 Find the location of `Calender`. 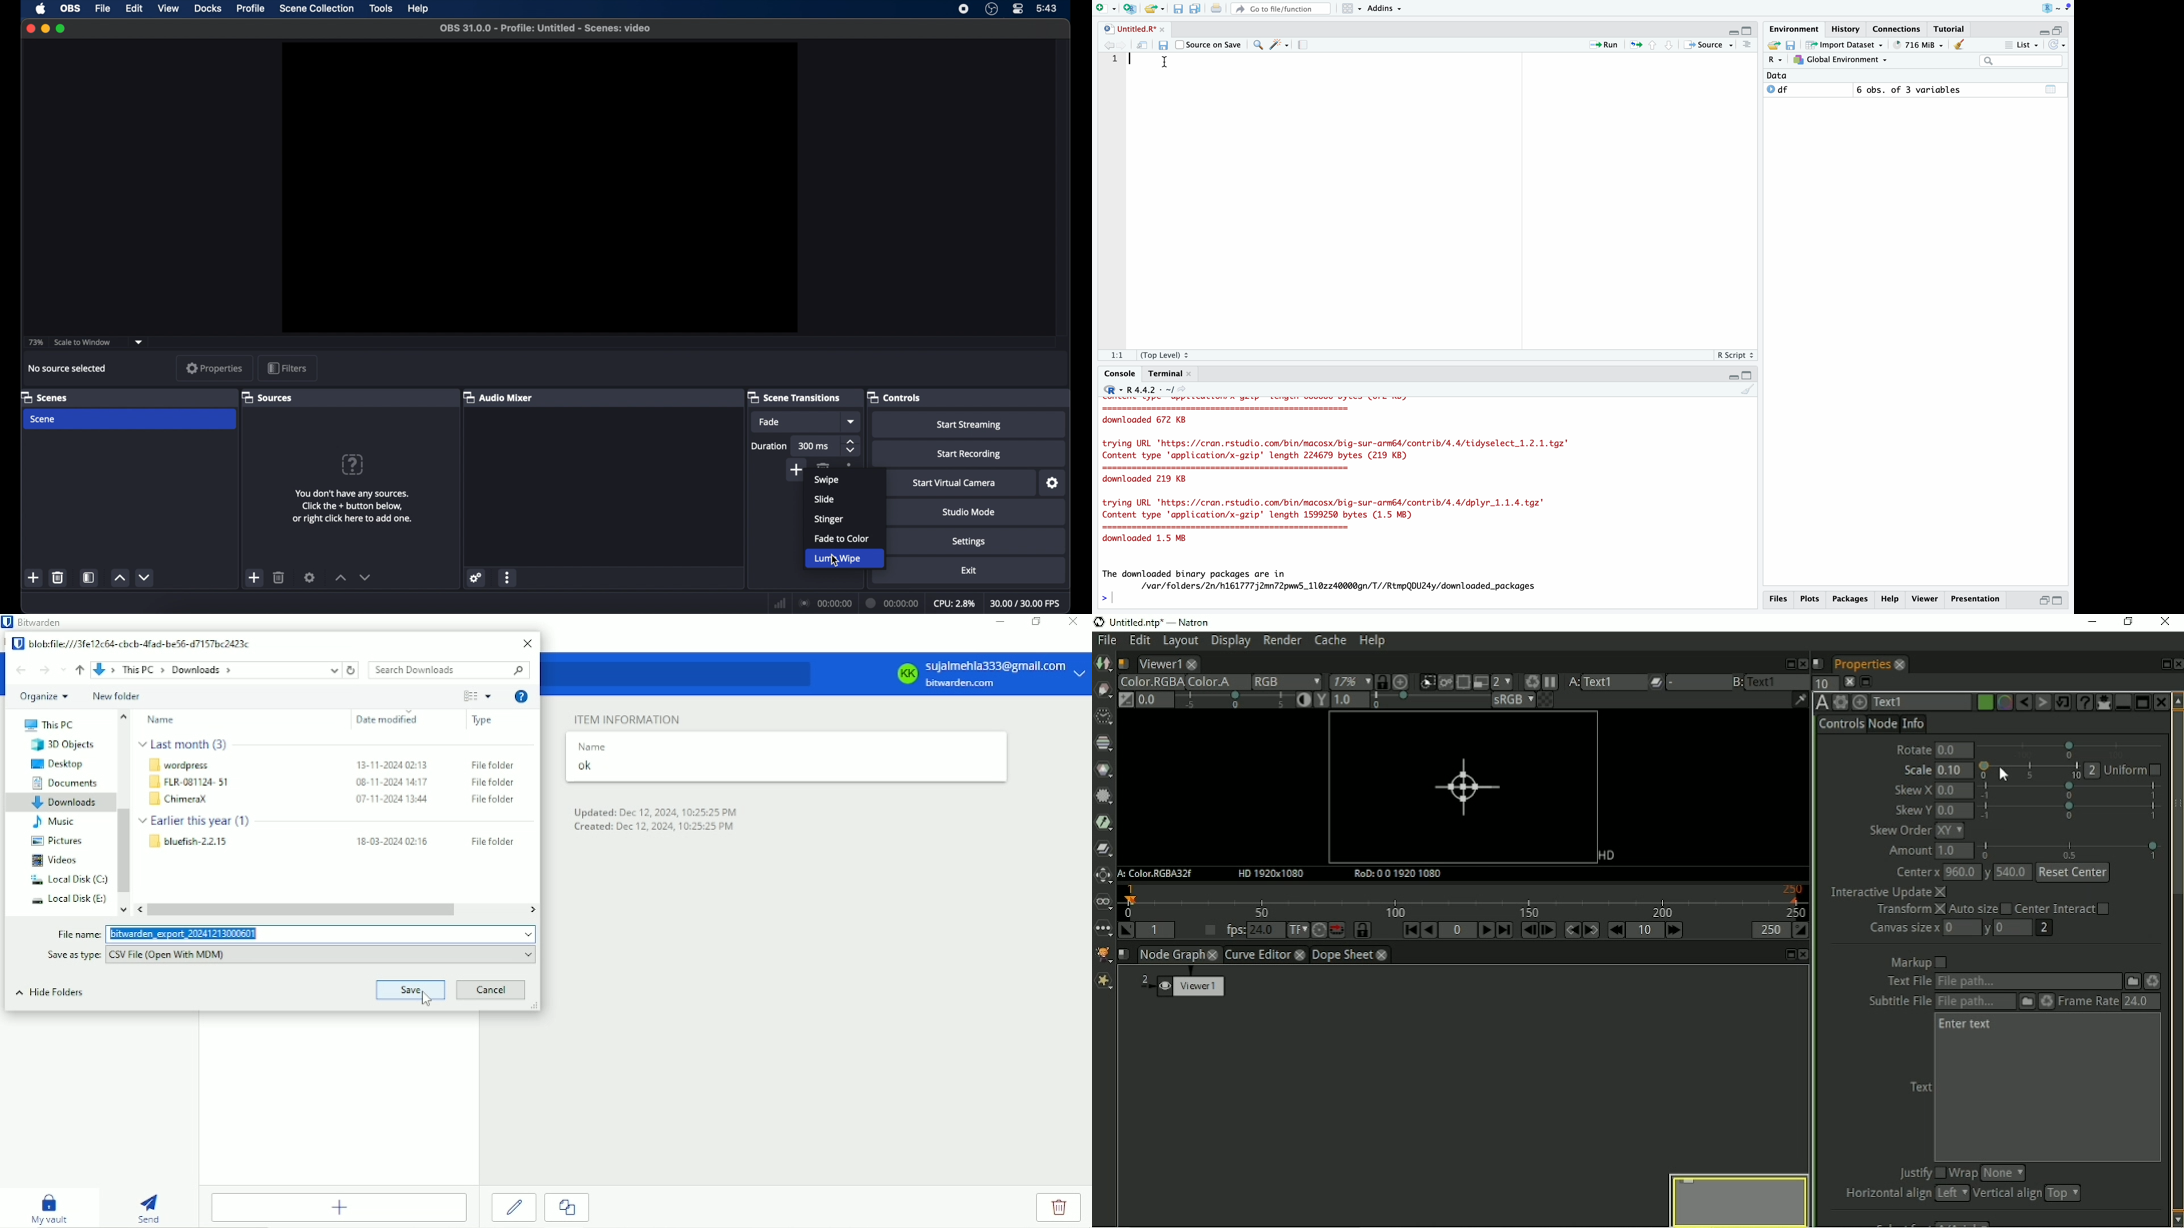

Calender is located at coordinates (2052, 90).